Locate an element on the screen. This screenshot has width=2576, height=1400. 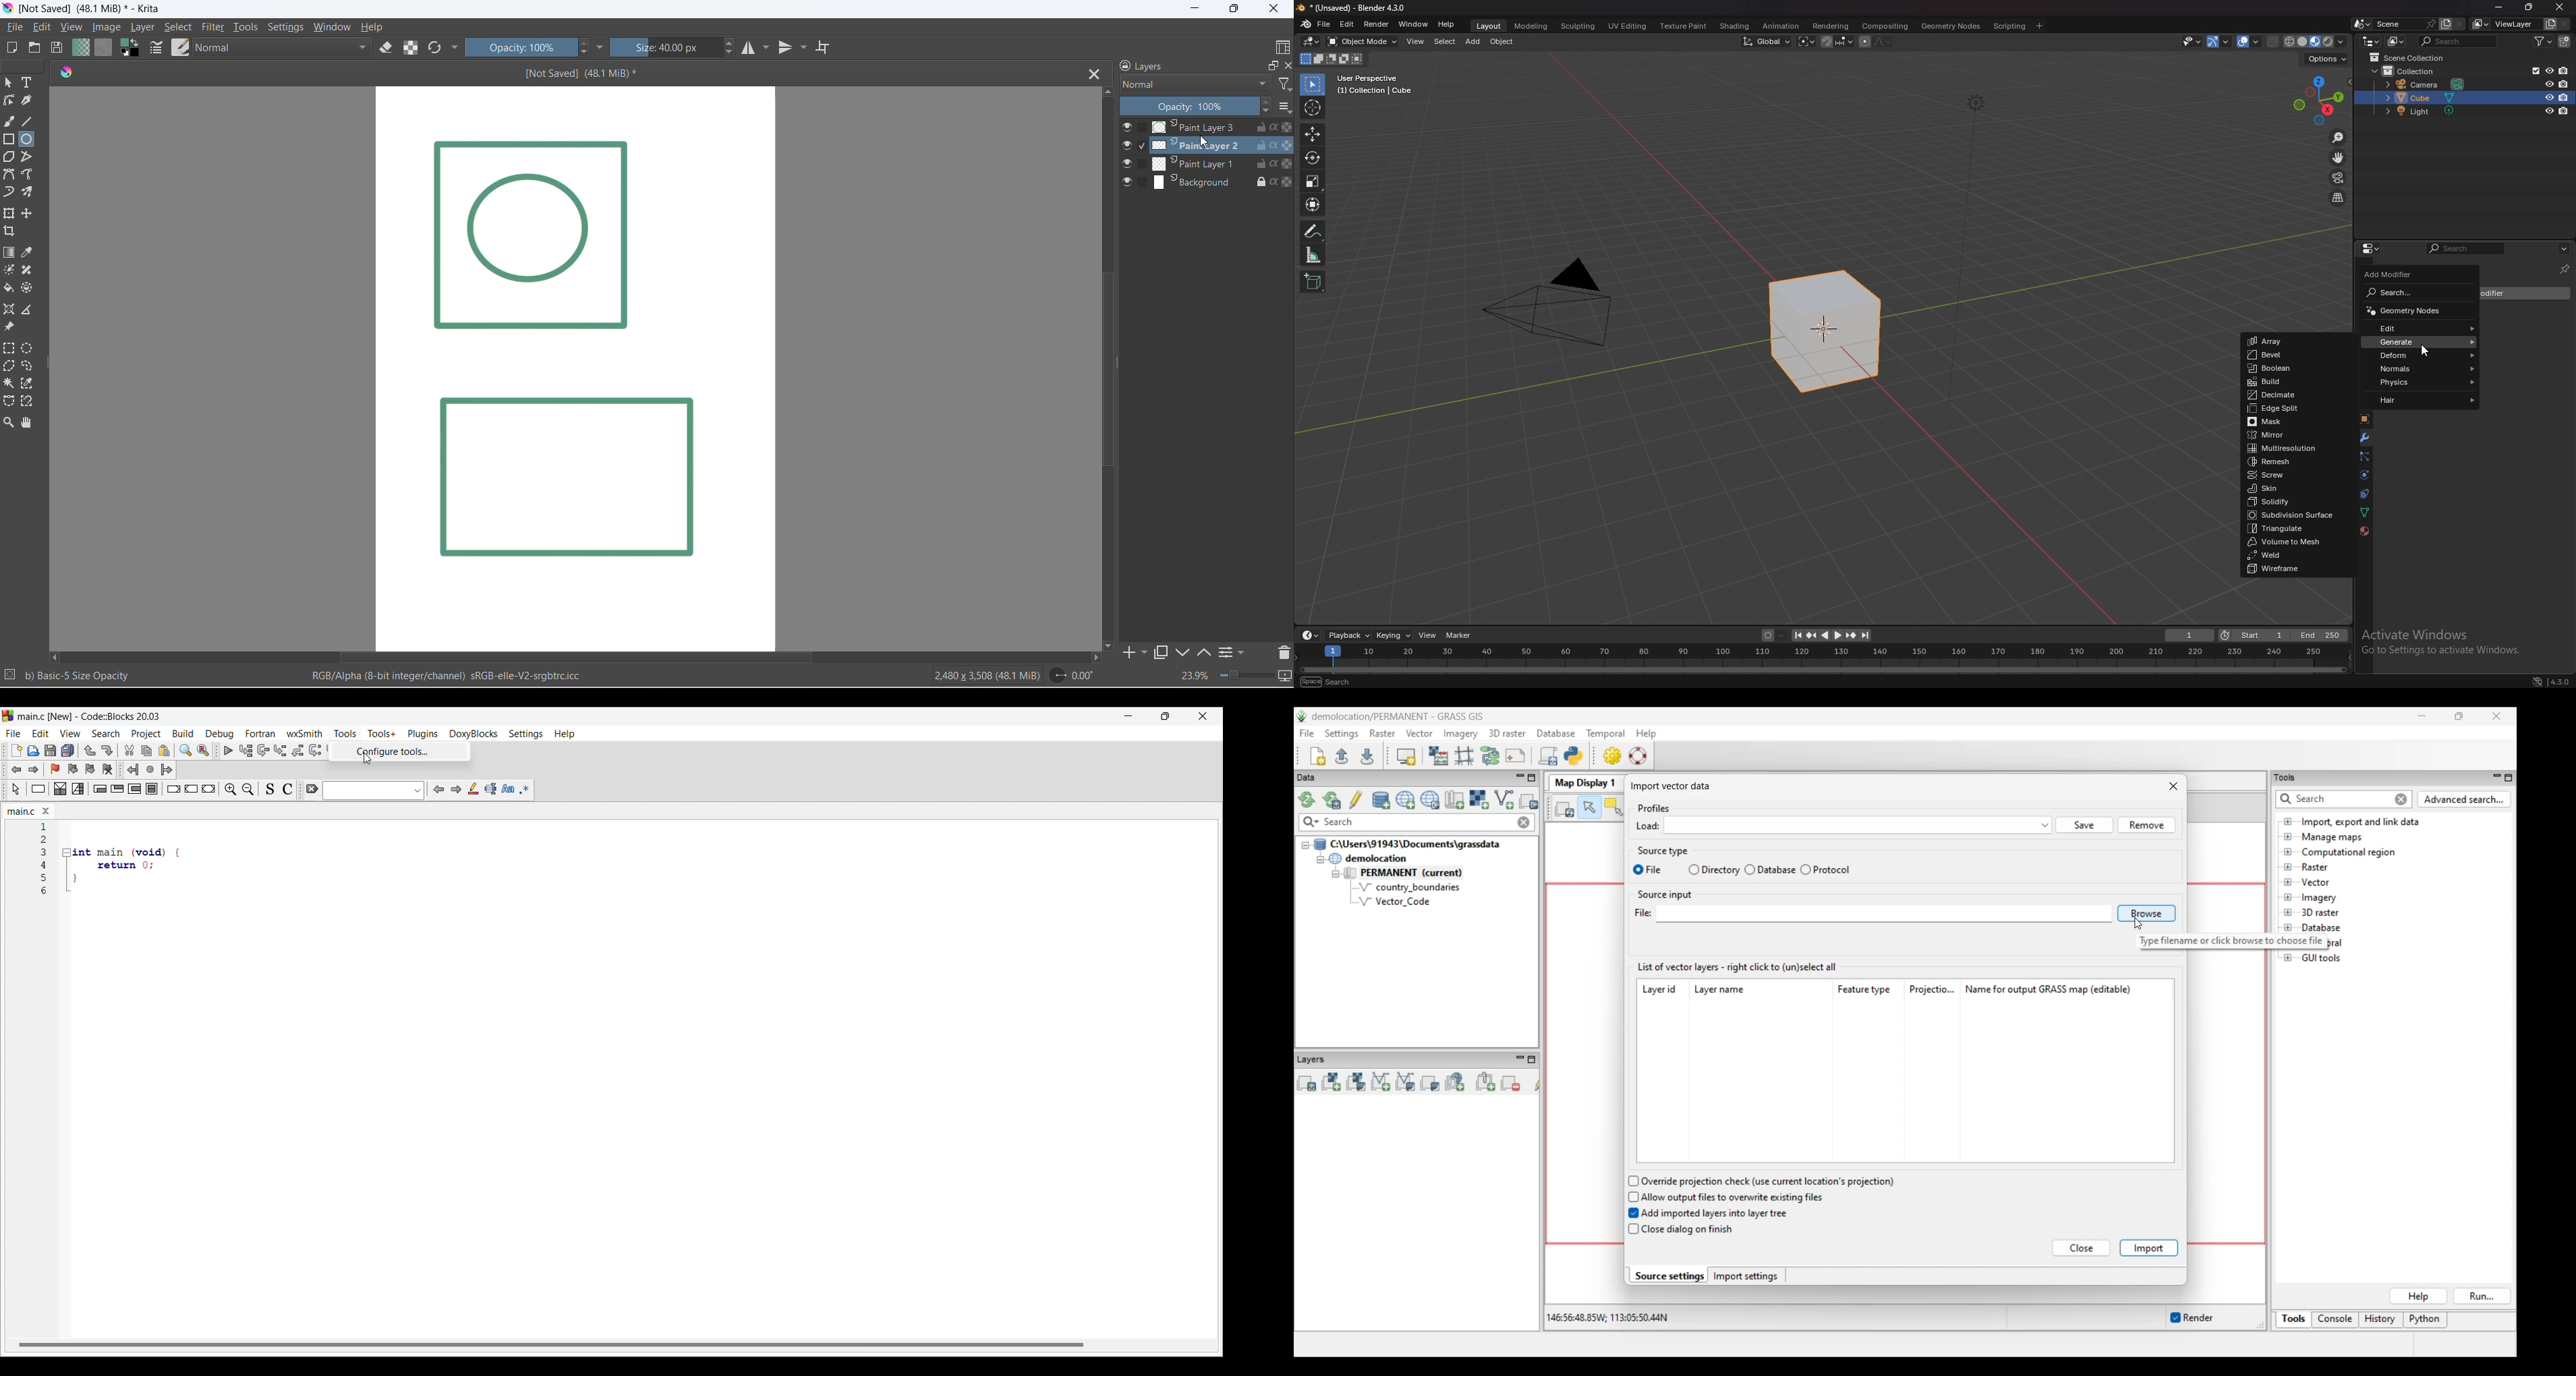
options is located at coordinates (1286, 106).